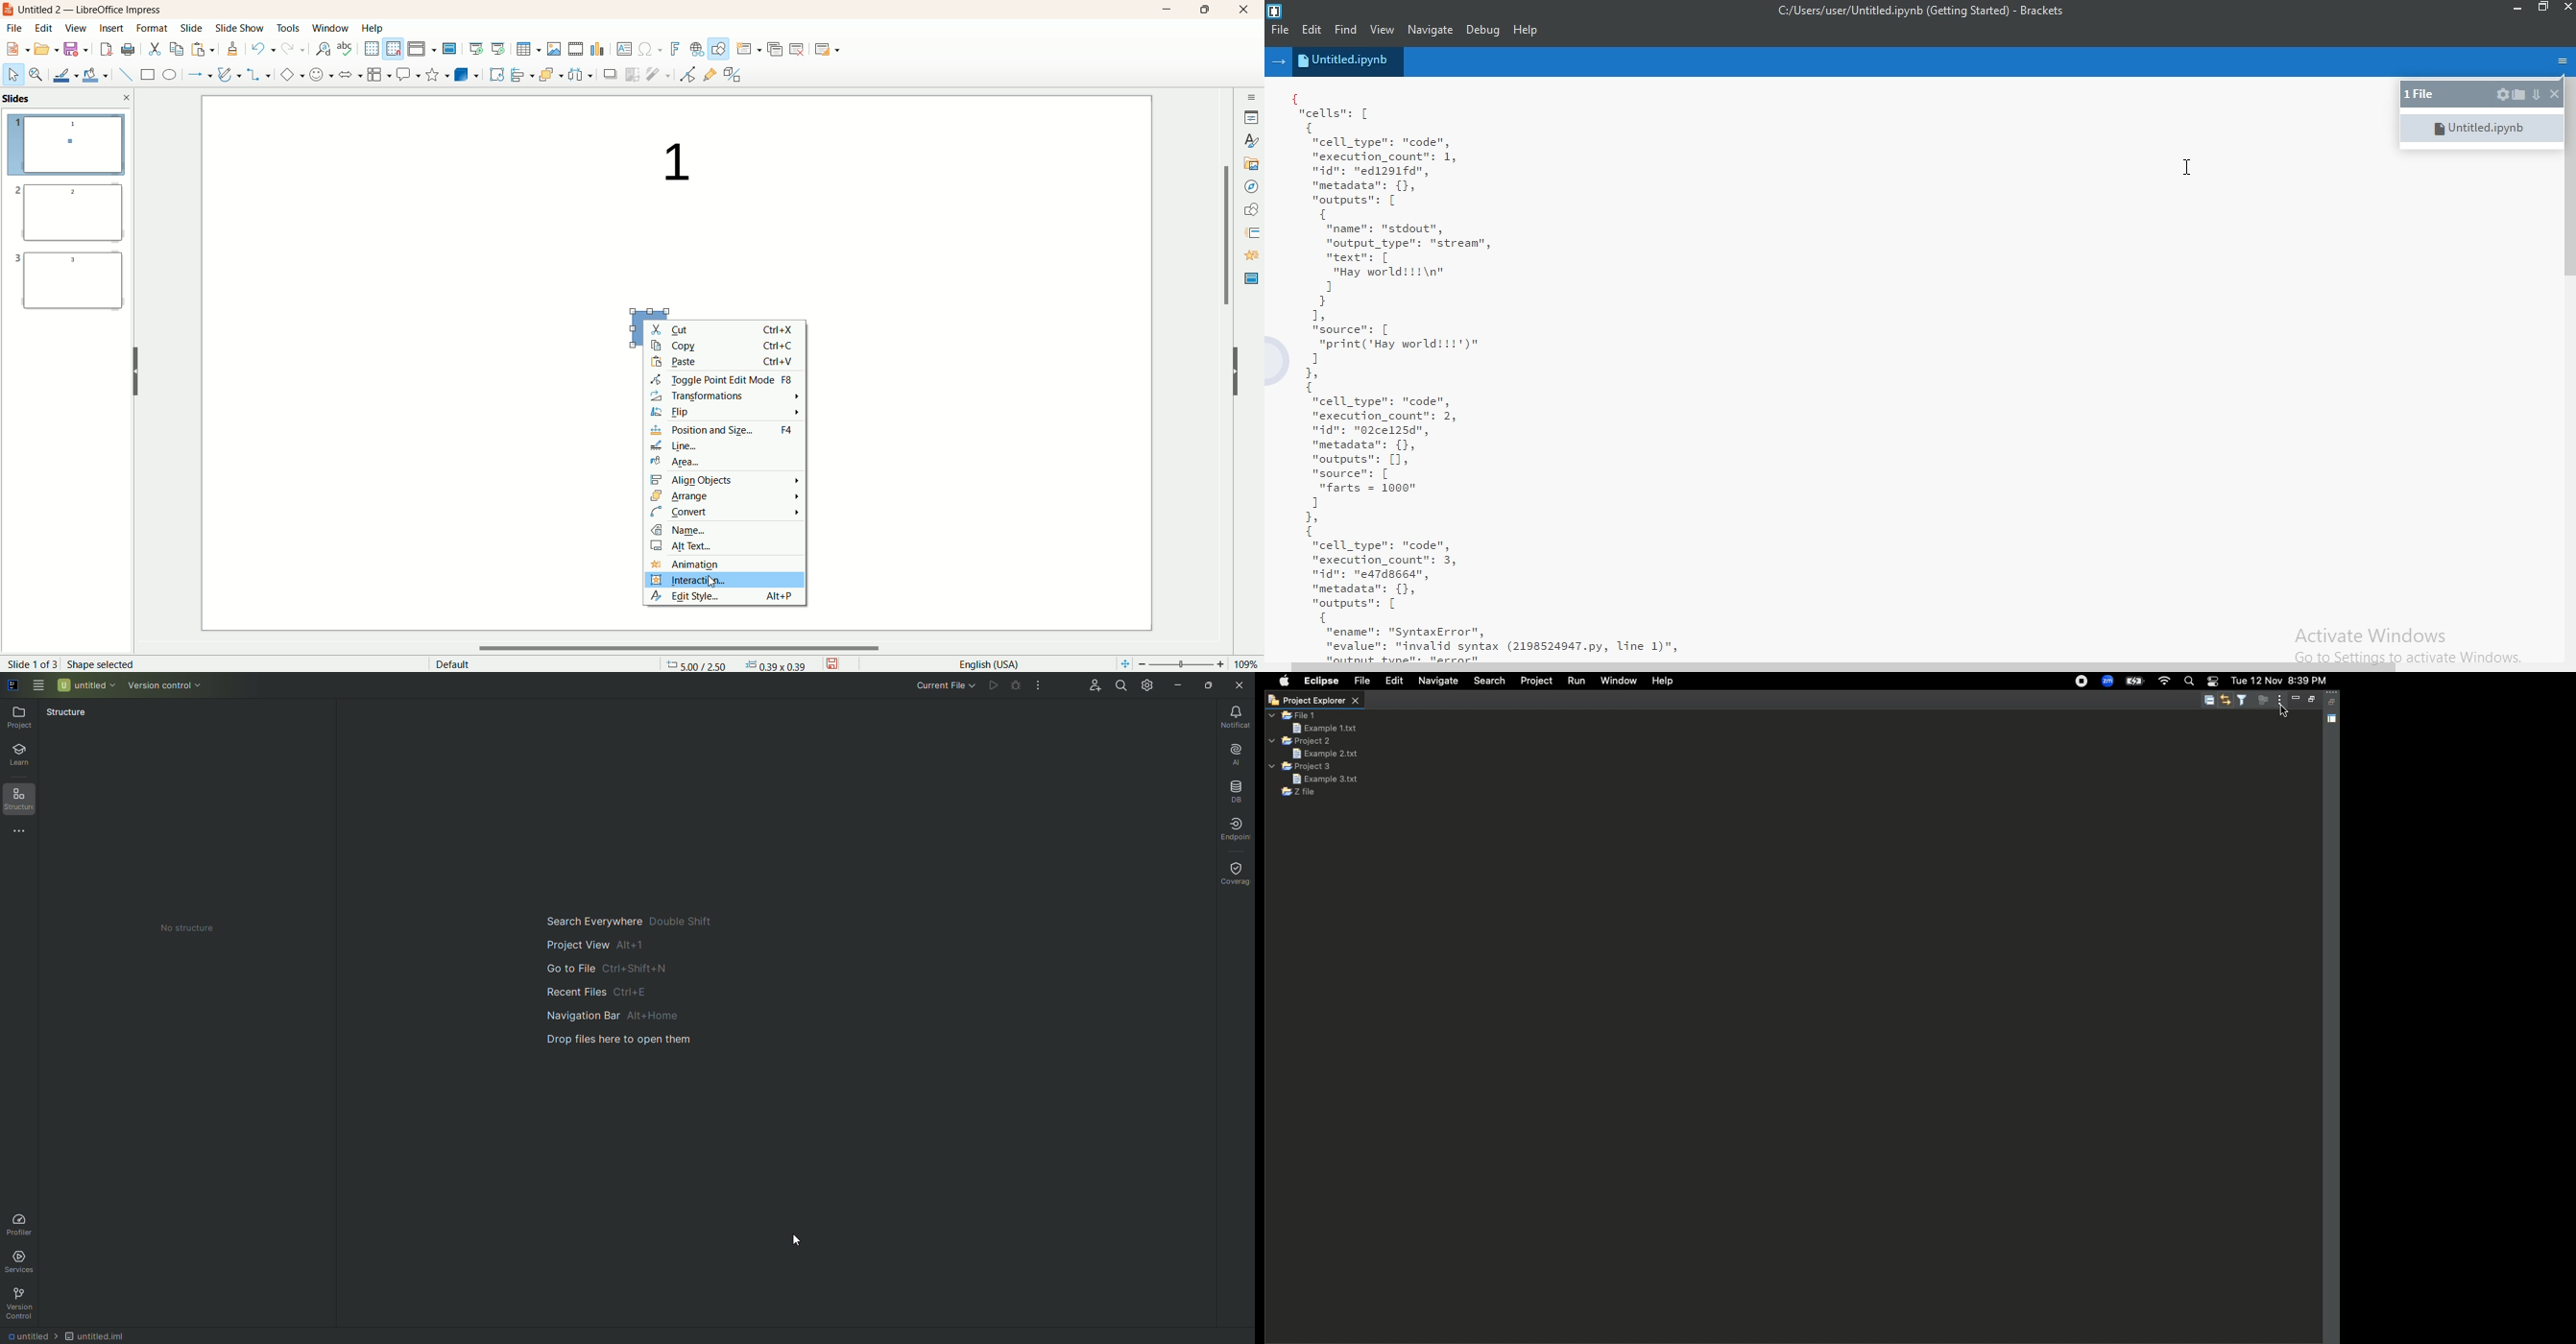 This screenshot has width=2576, height=1344. What do you see at coordinates (2560, 60) in the screenshot?
I see `menu` at bounding box center [2560, 60].